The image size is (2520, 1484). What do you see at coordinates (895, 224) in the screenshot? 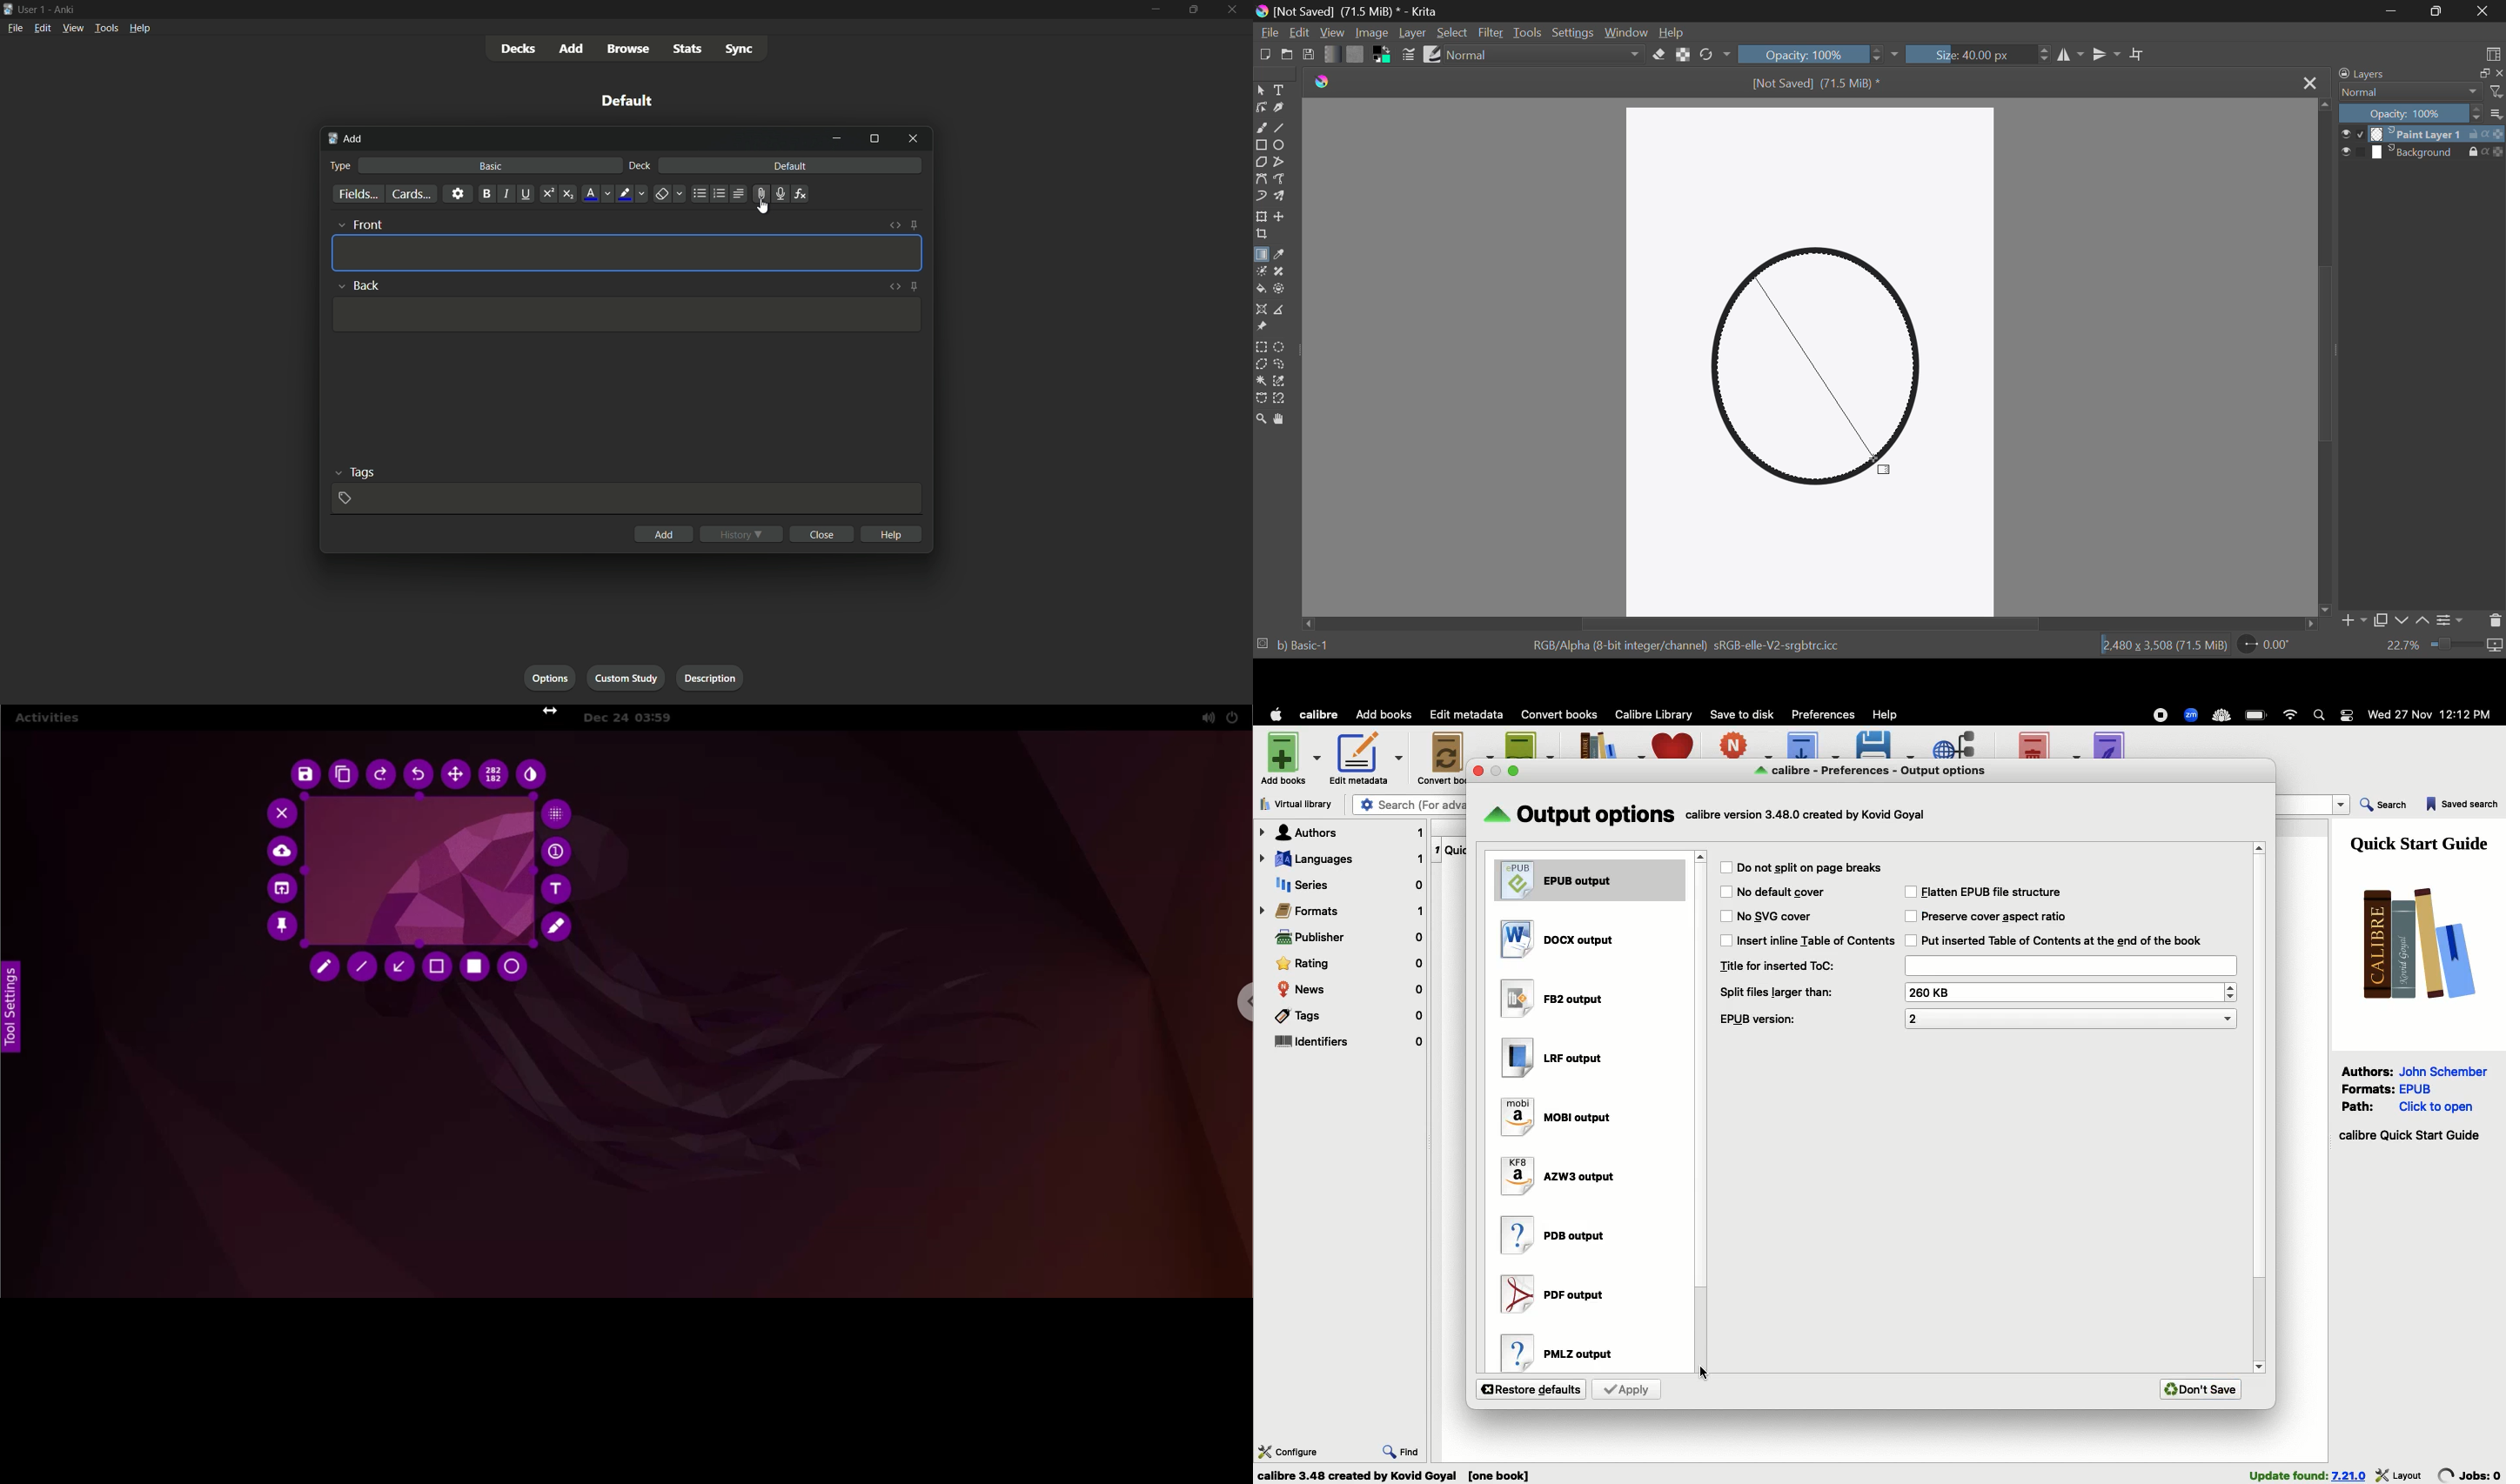
I see `toggle html editor` at bounding box center [895, 224].